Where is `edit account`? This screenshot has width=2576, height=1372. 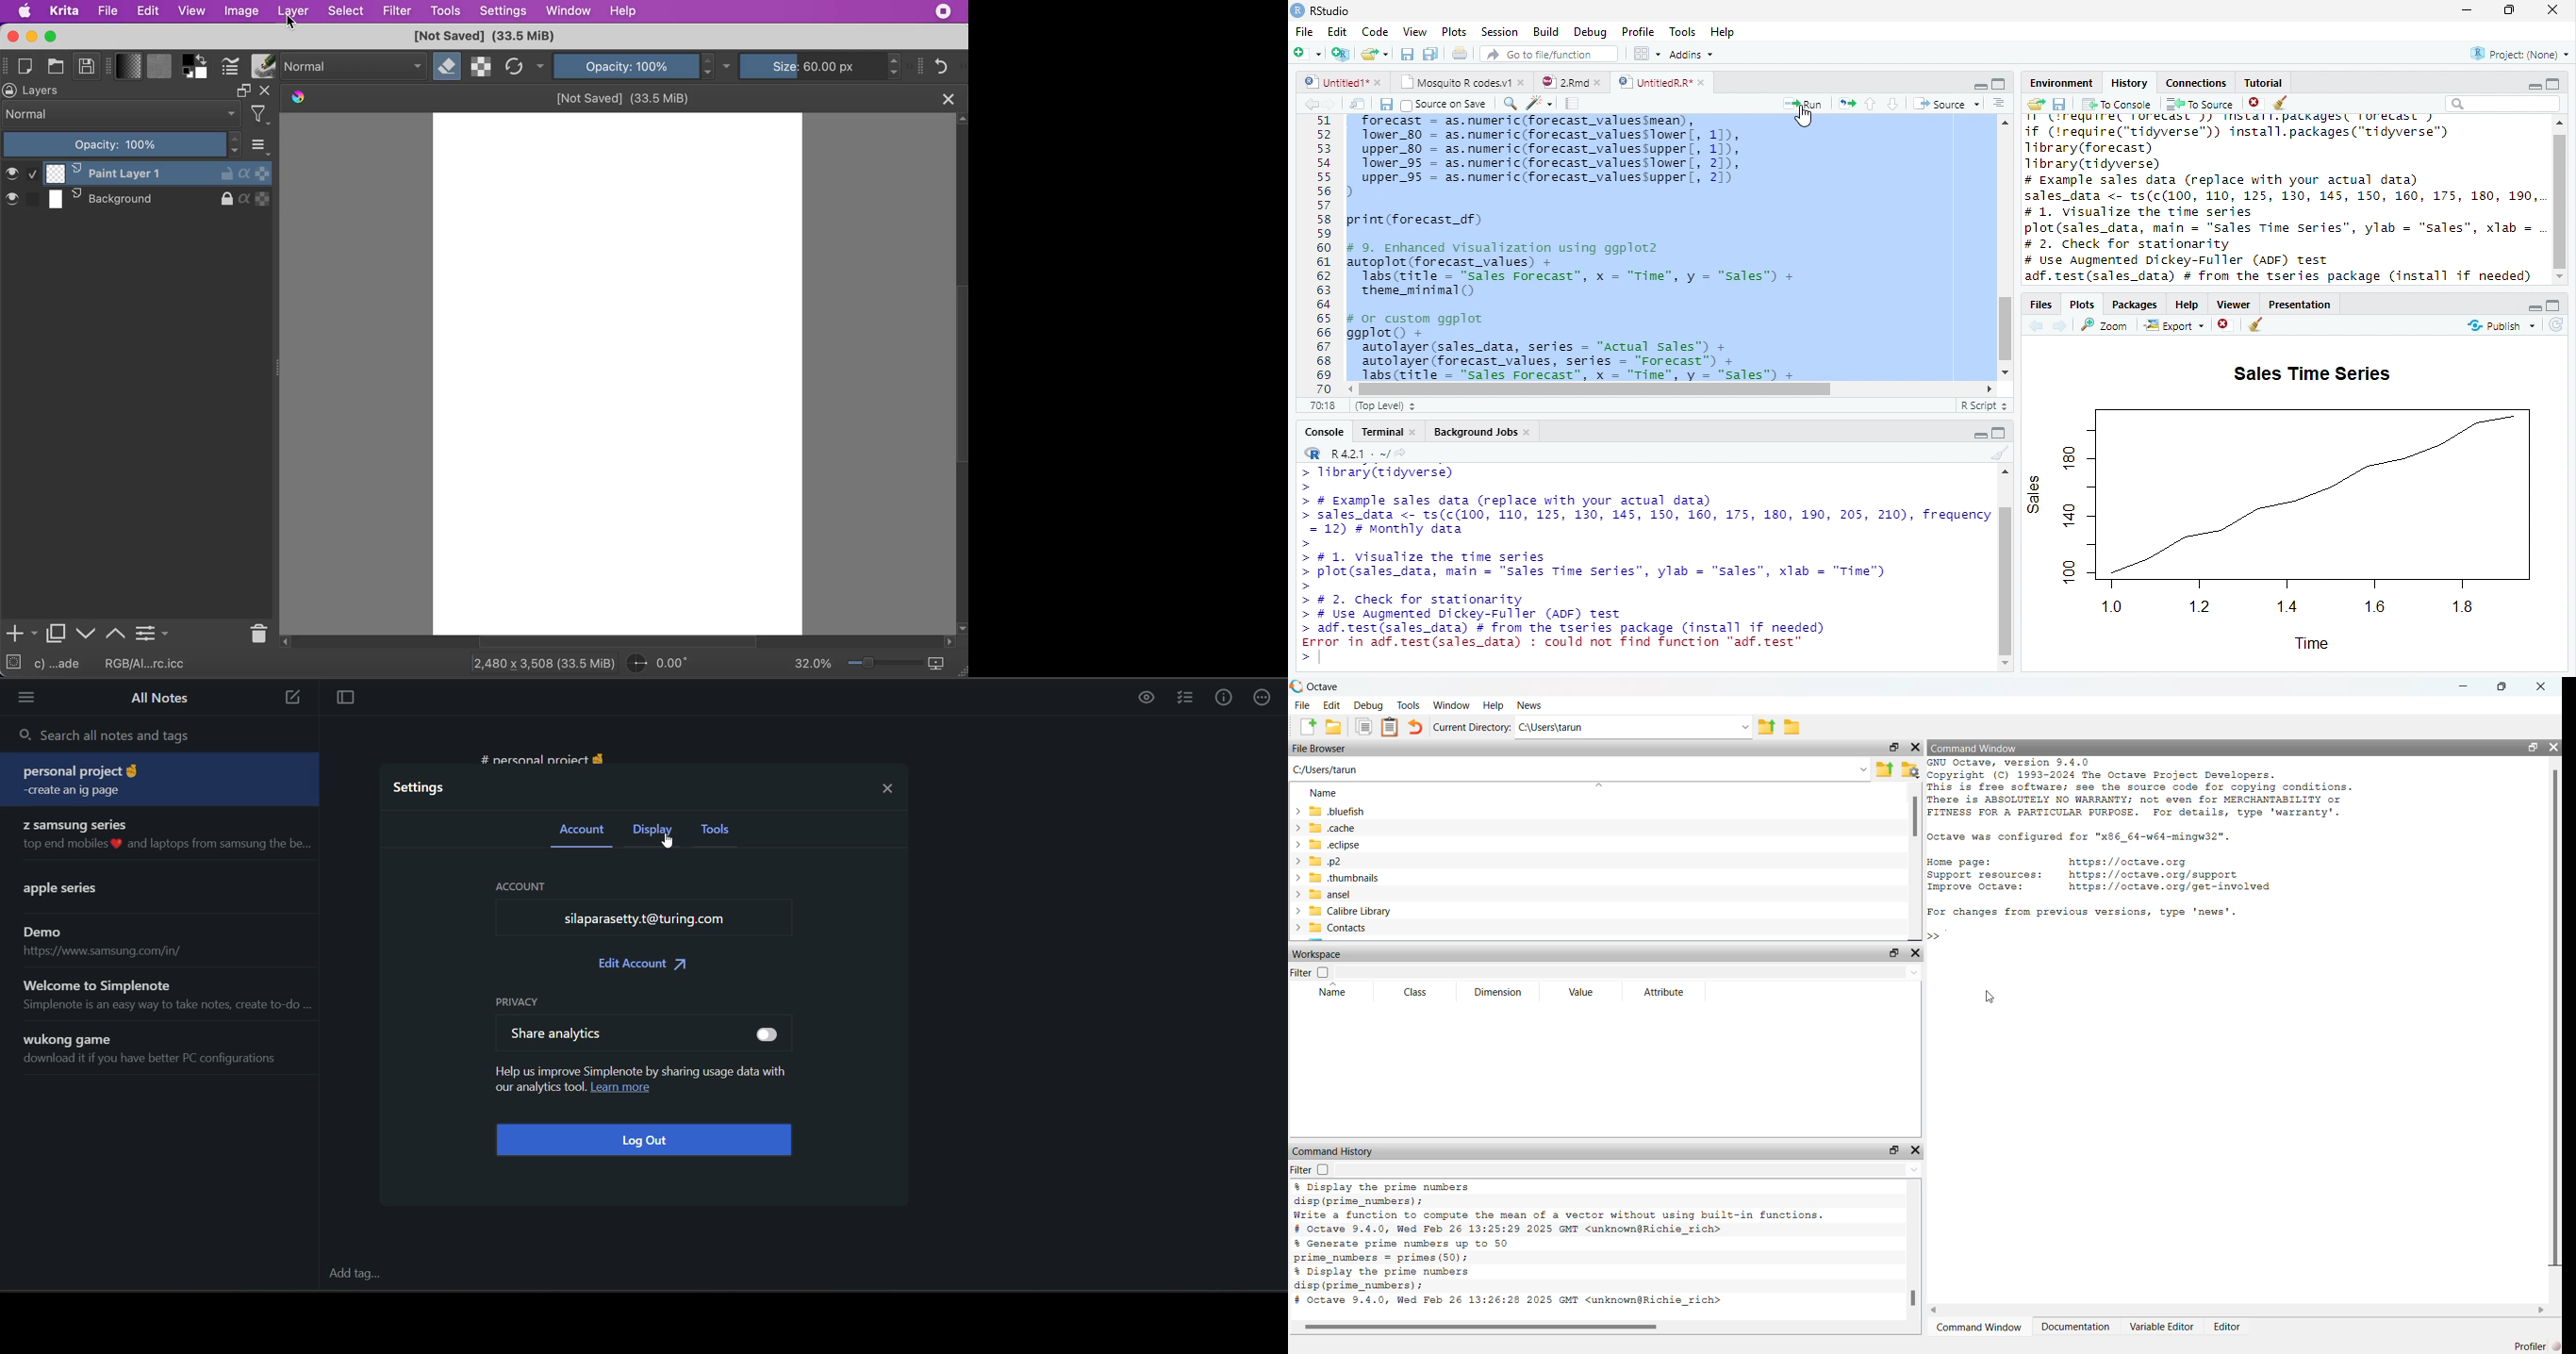 edit account is located at coordinates (641, 965).